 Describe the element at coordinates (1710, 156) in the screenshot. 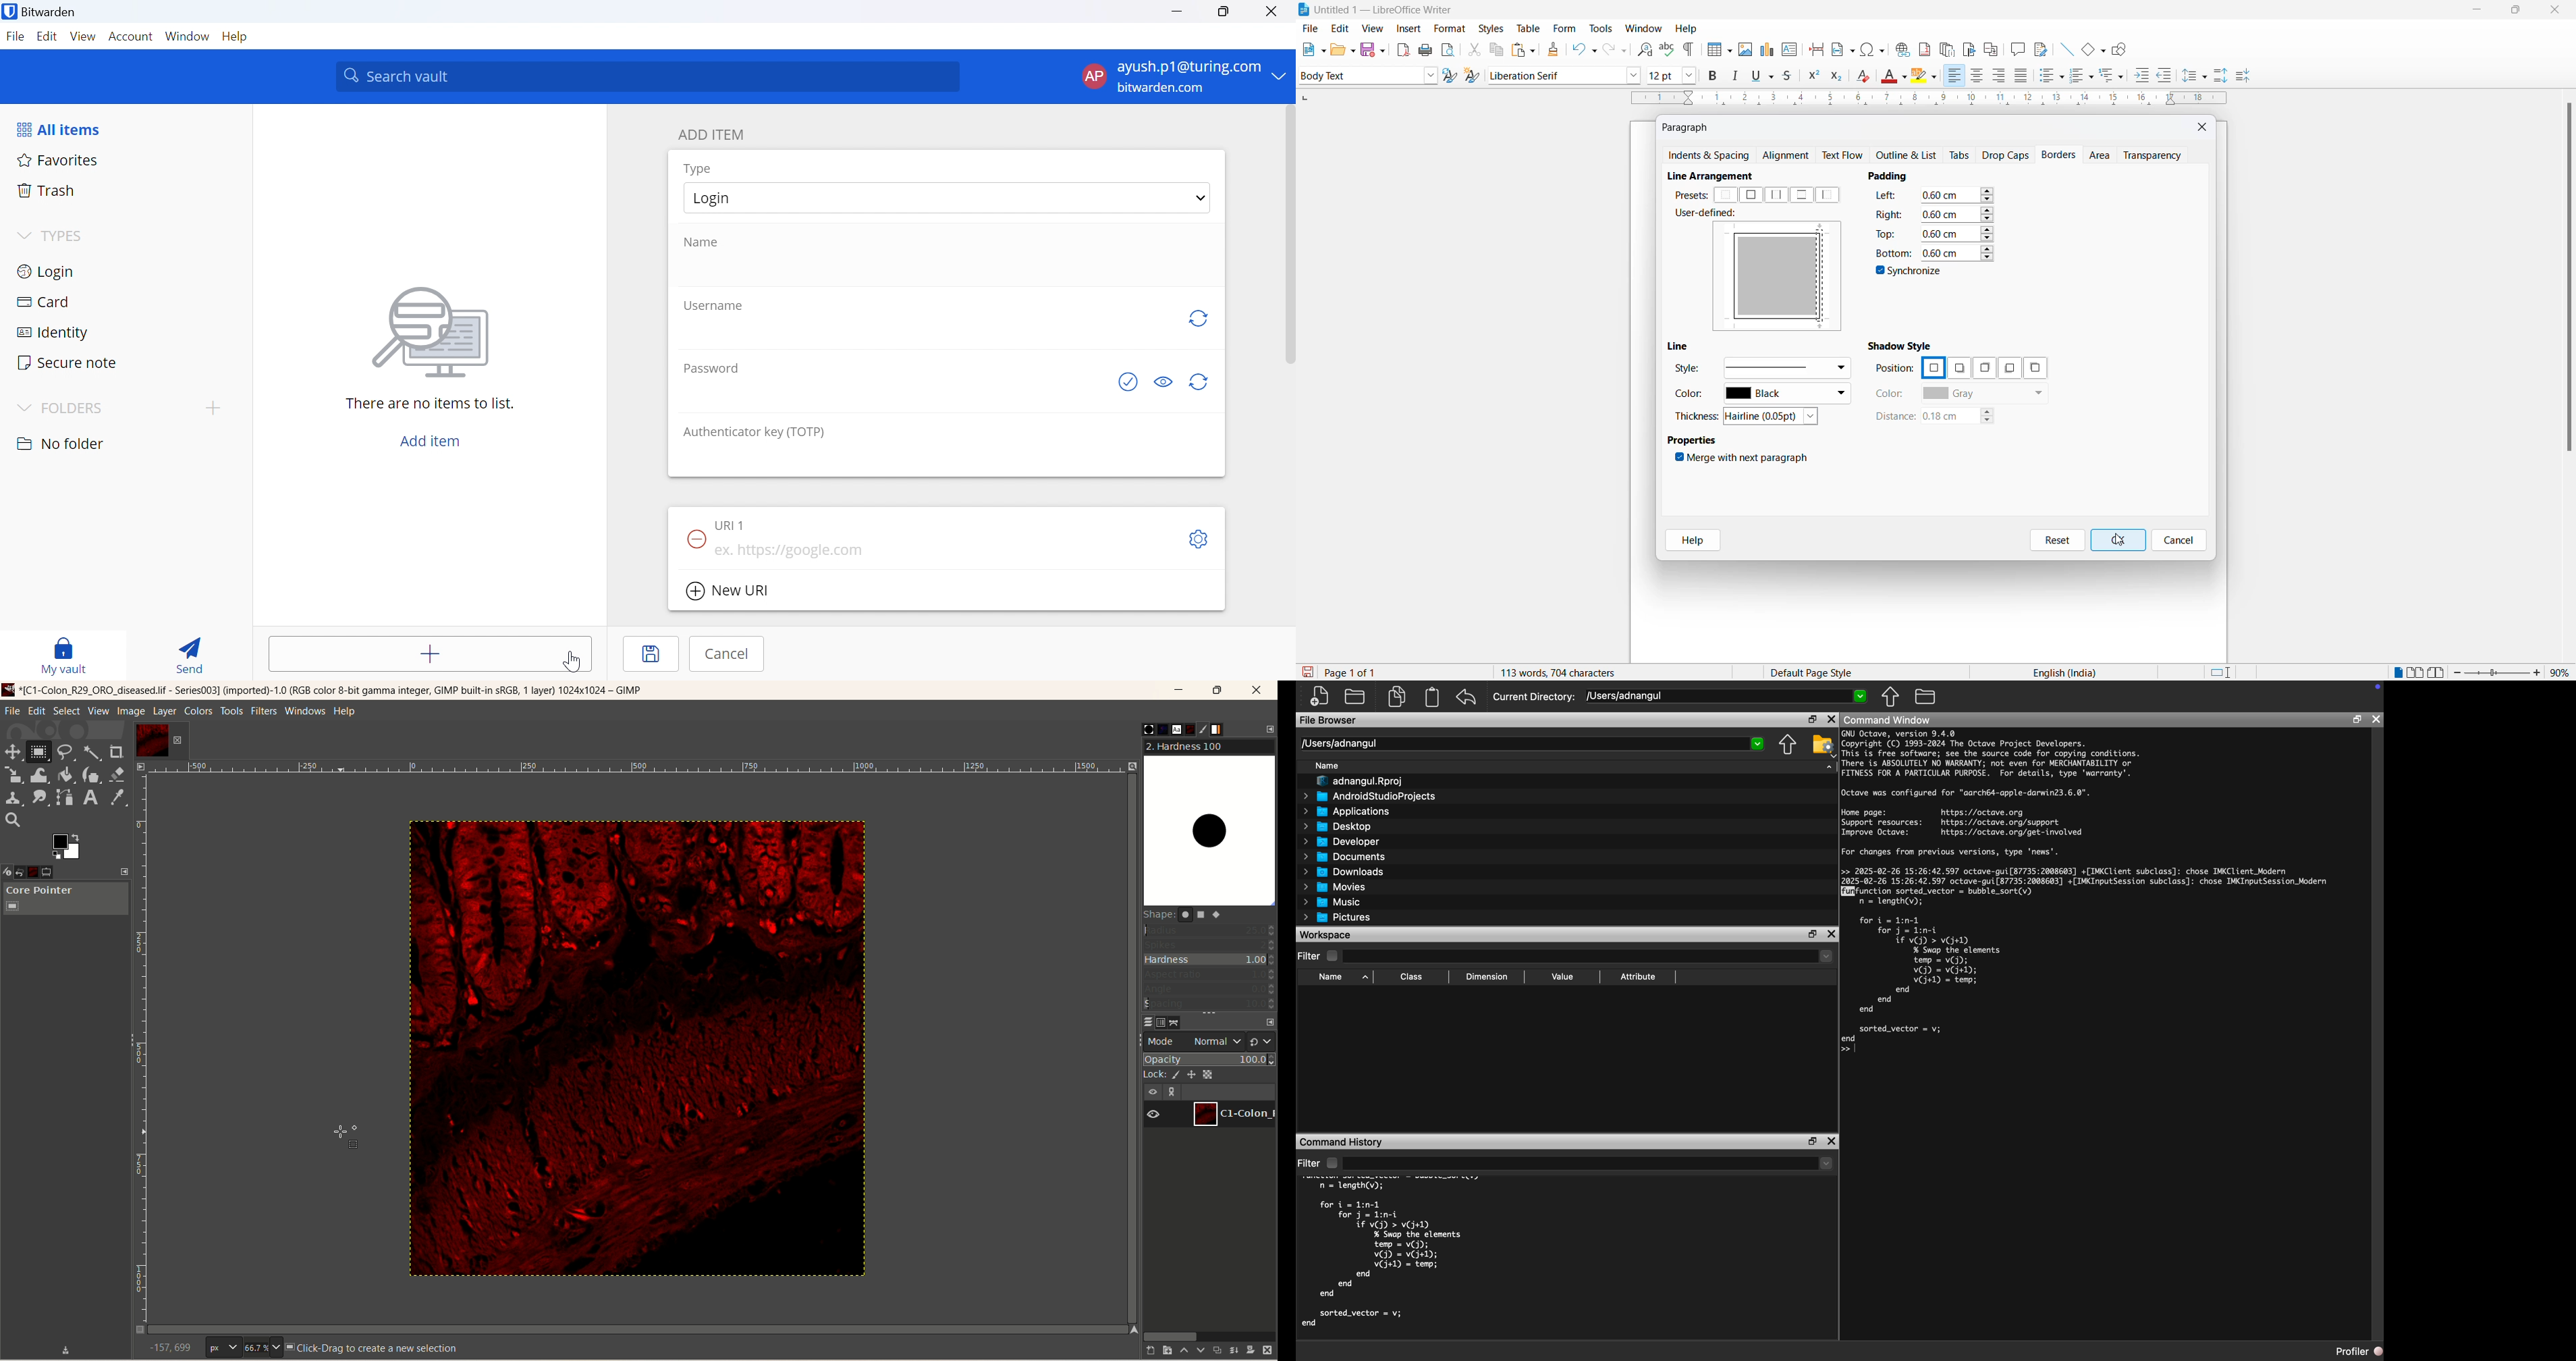

I see `indent and spacing` at that location.